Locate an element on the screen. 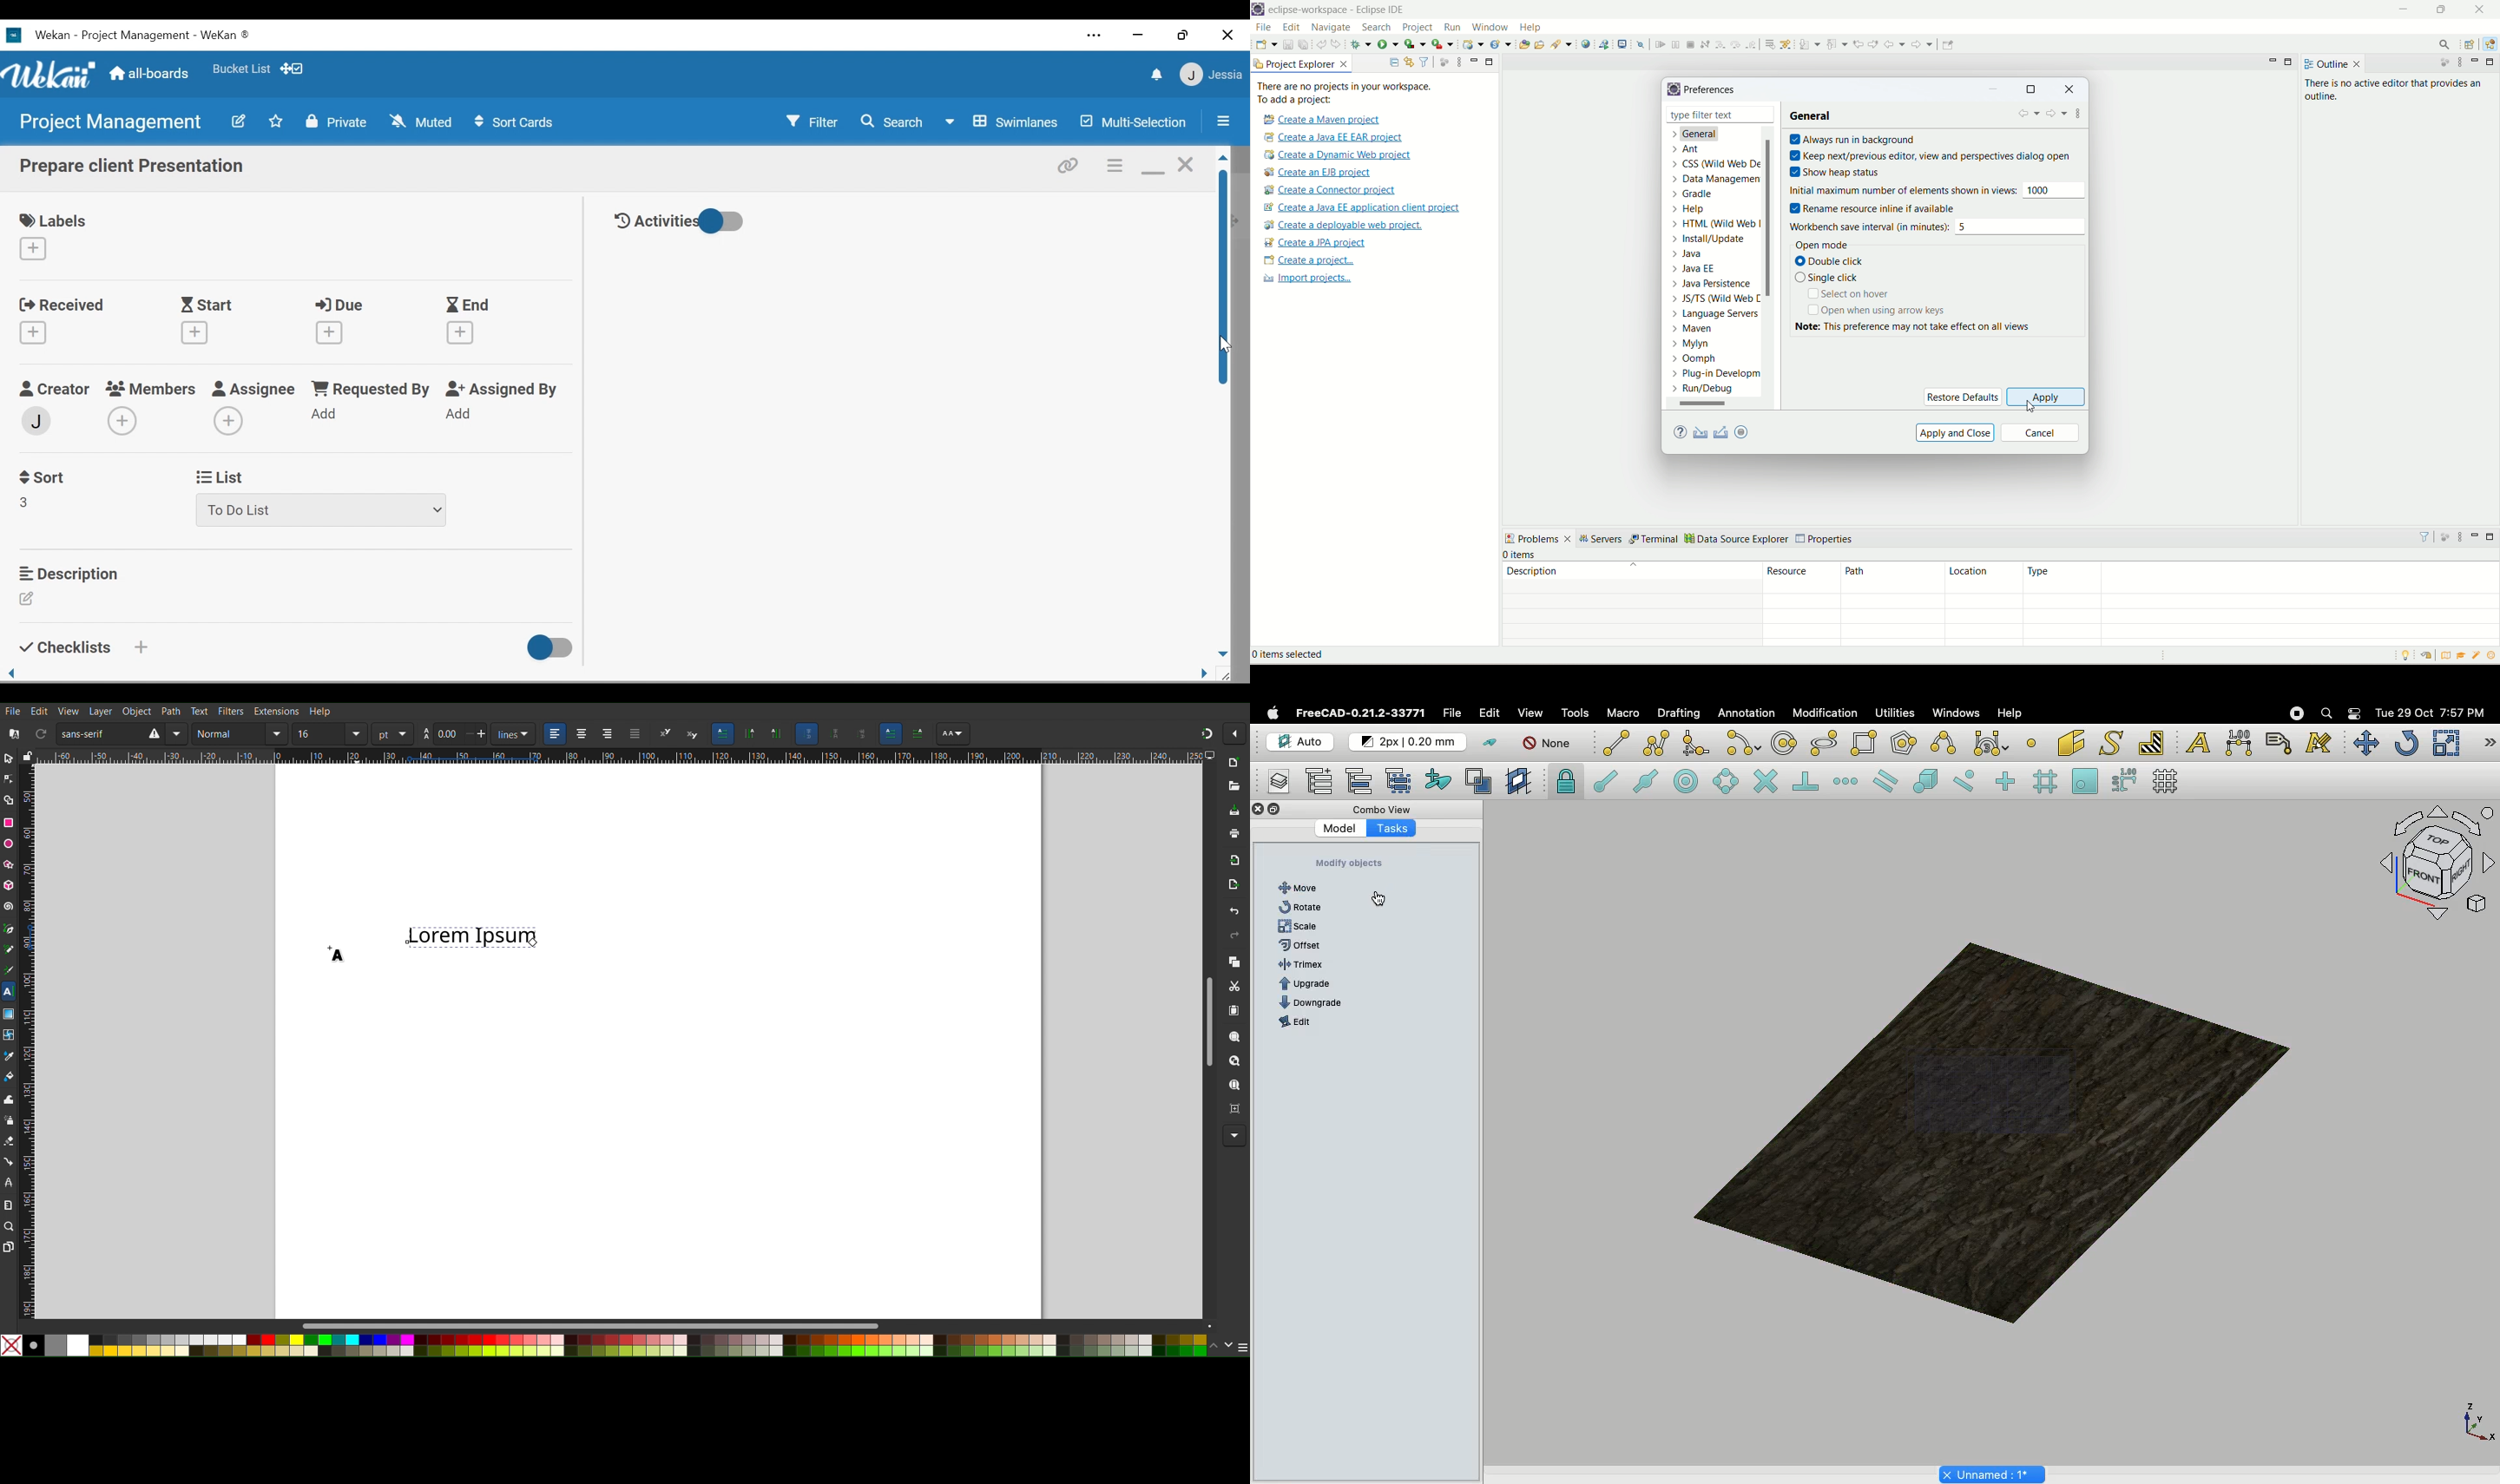 The height and width of the screenshot is (1484, 2520). center align is located at coordinates (581, 734).